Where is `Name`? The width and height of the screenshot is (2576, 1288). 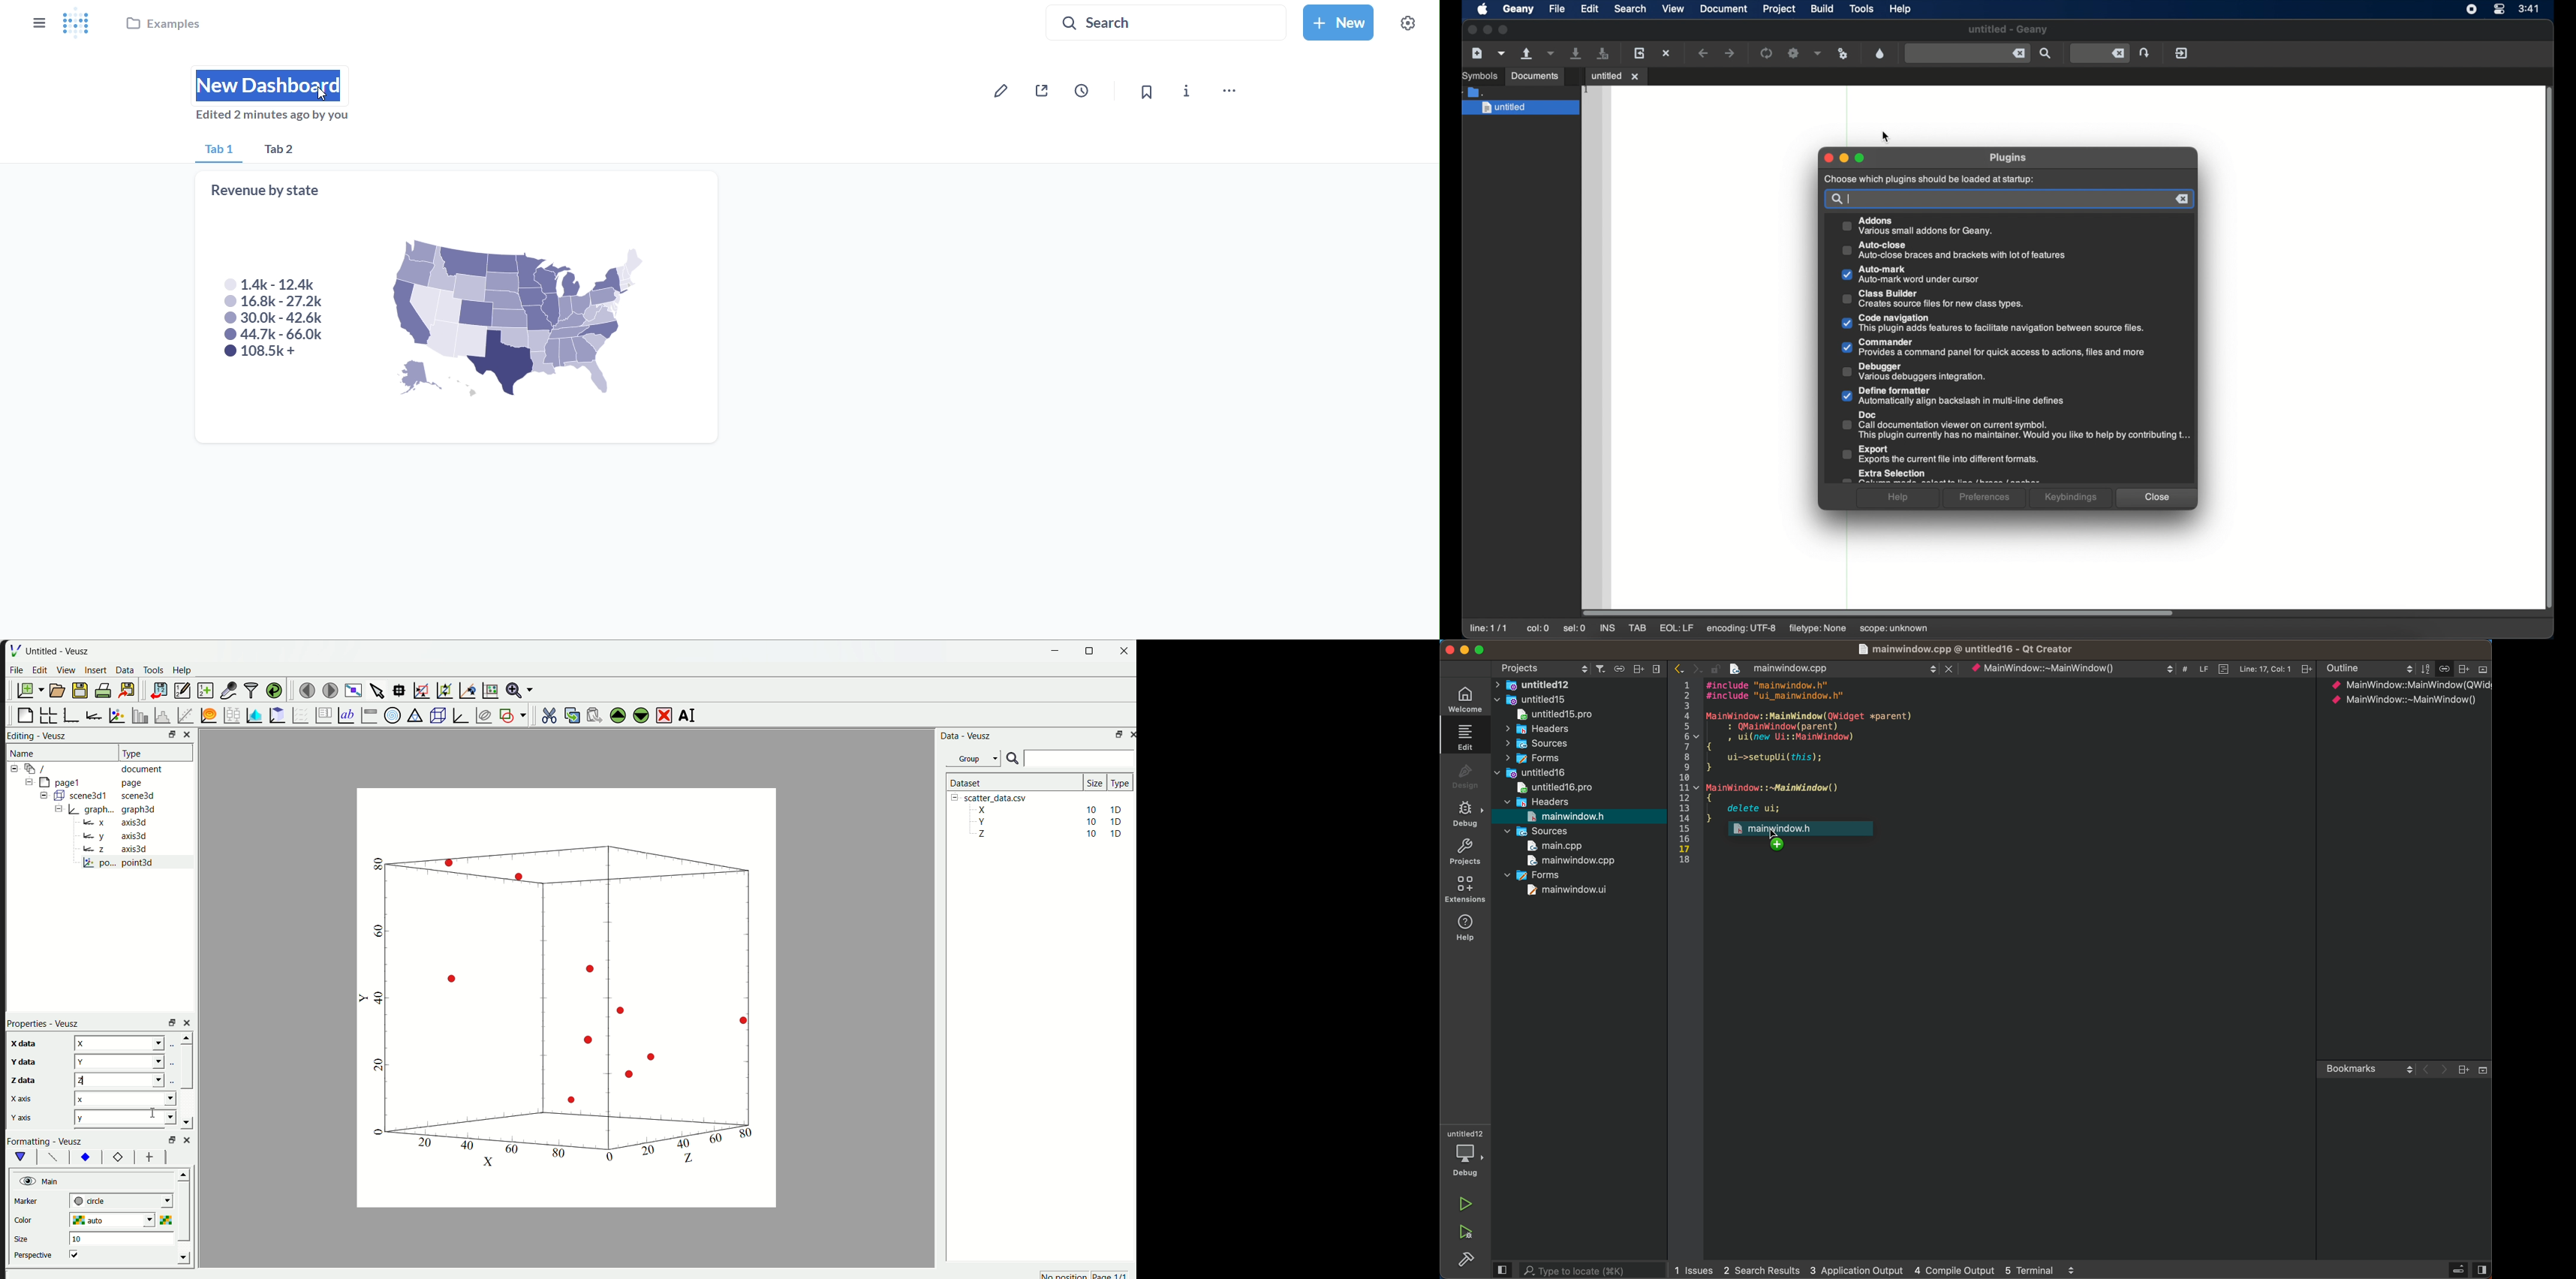 Name is located at coordinates (24, 751).